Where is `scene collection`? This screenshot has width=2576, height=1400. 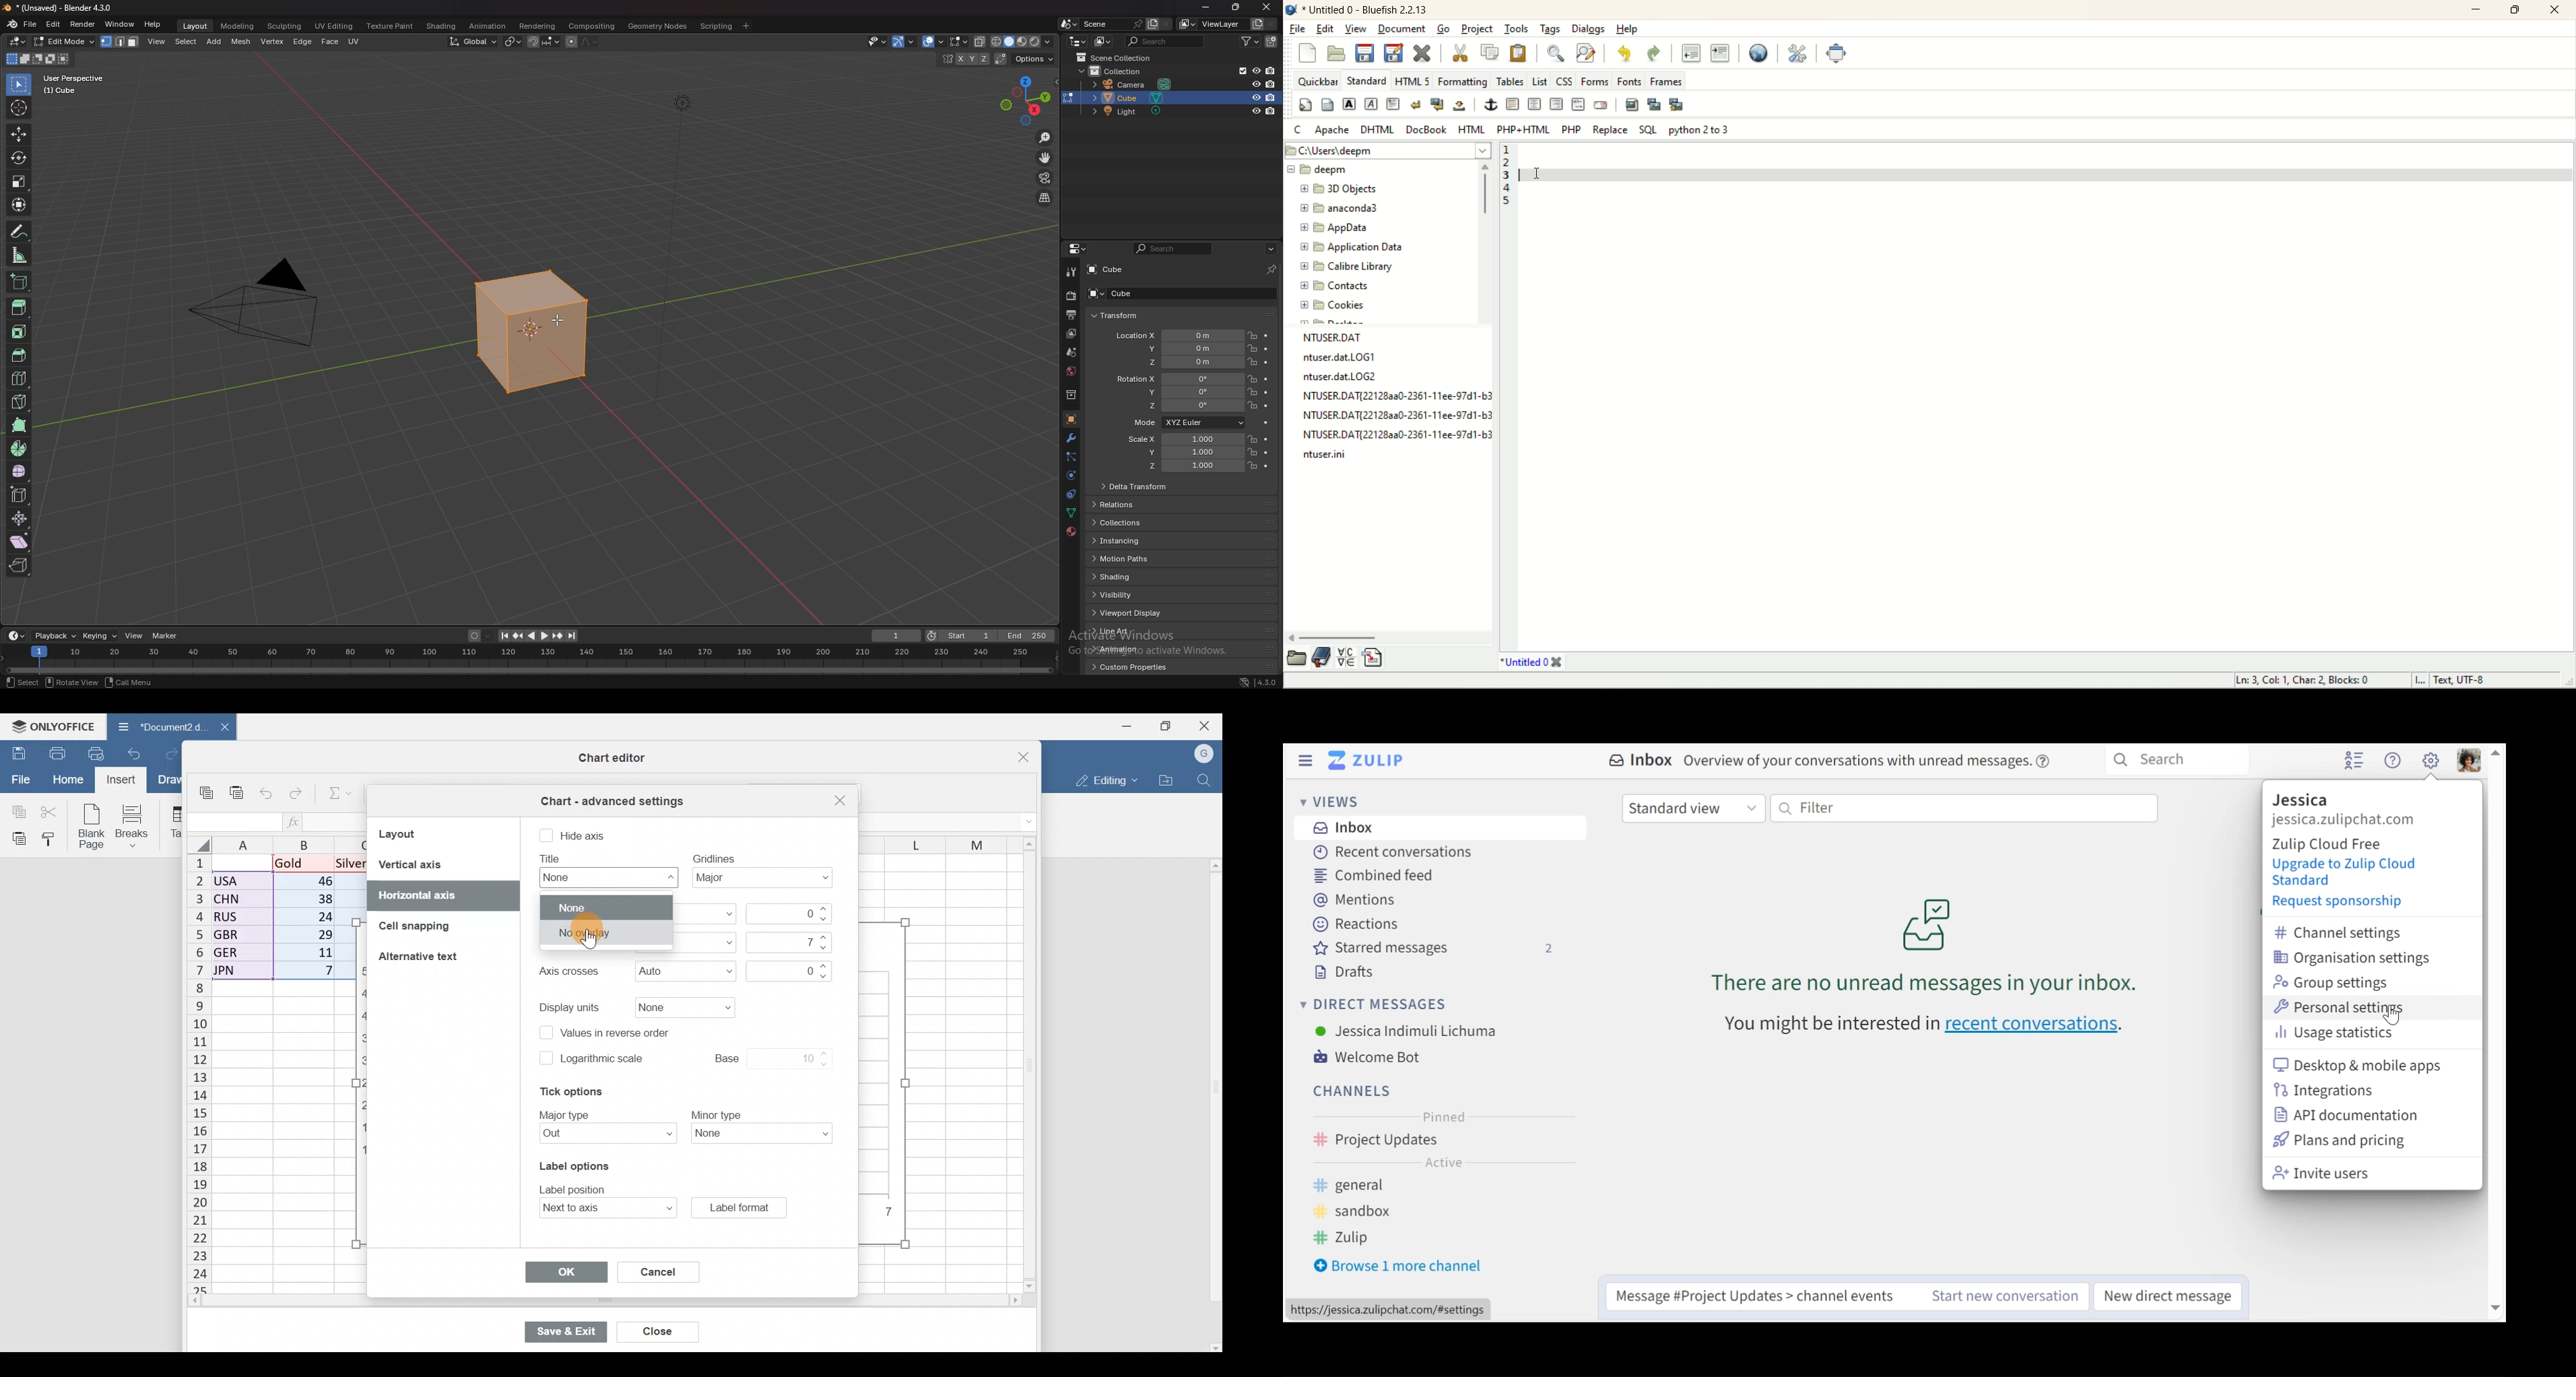 scene collection is located at coordinates (1120, 57).